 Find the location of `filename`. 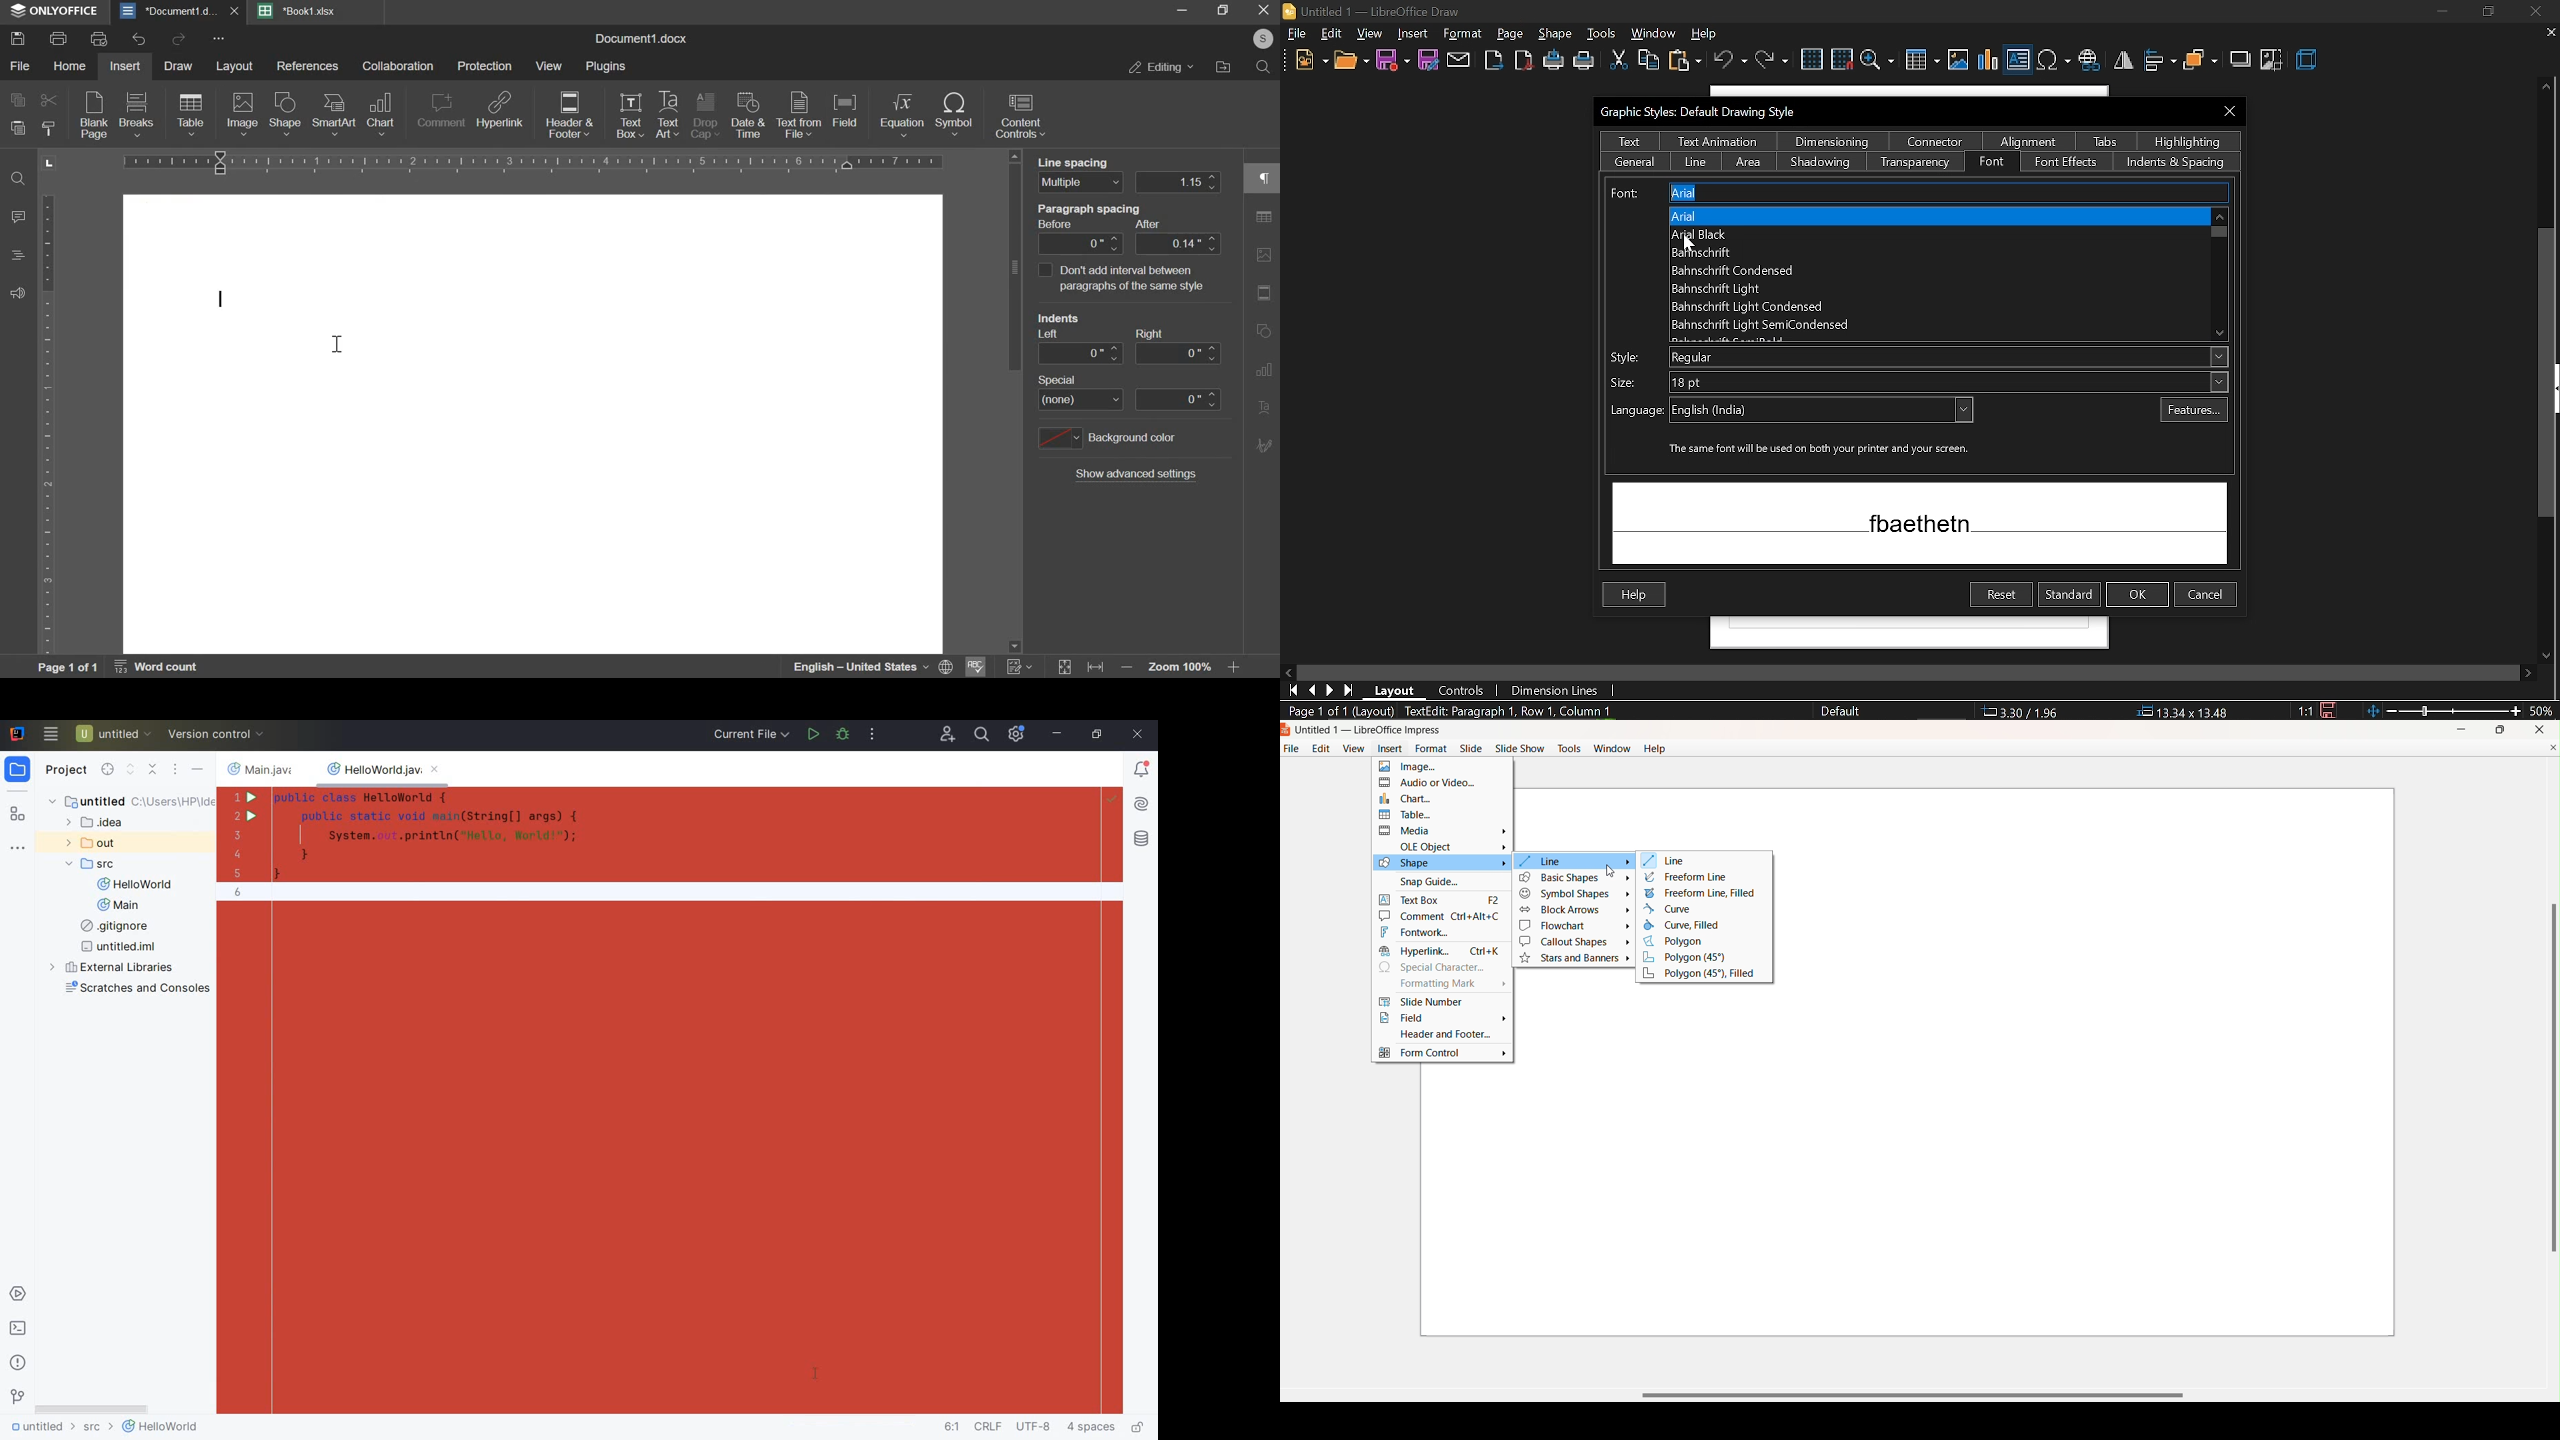

filename is located at coordinates (263, 769).